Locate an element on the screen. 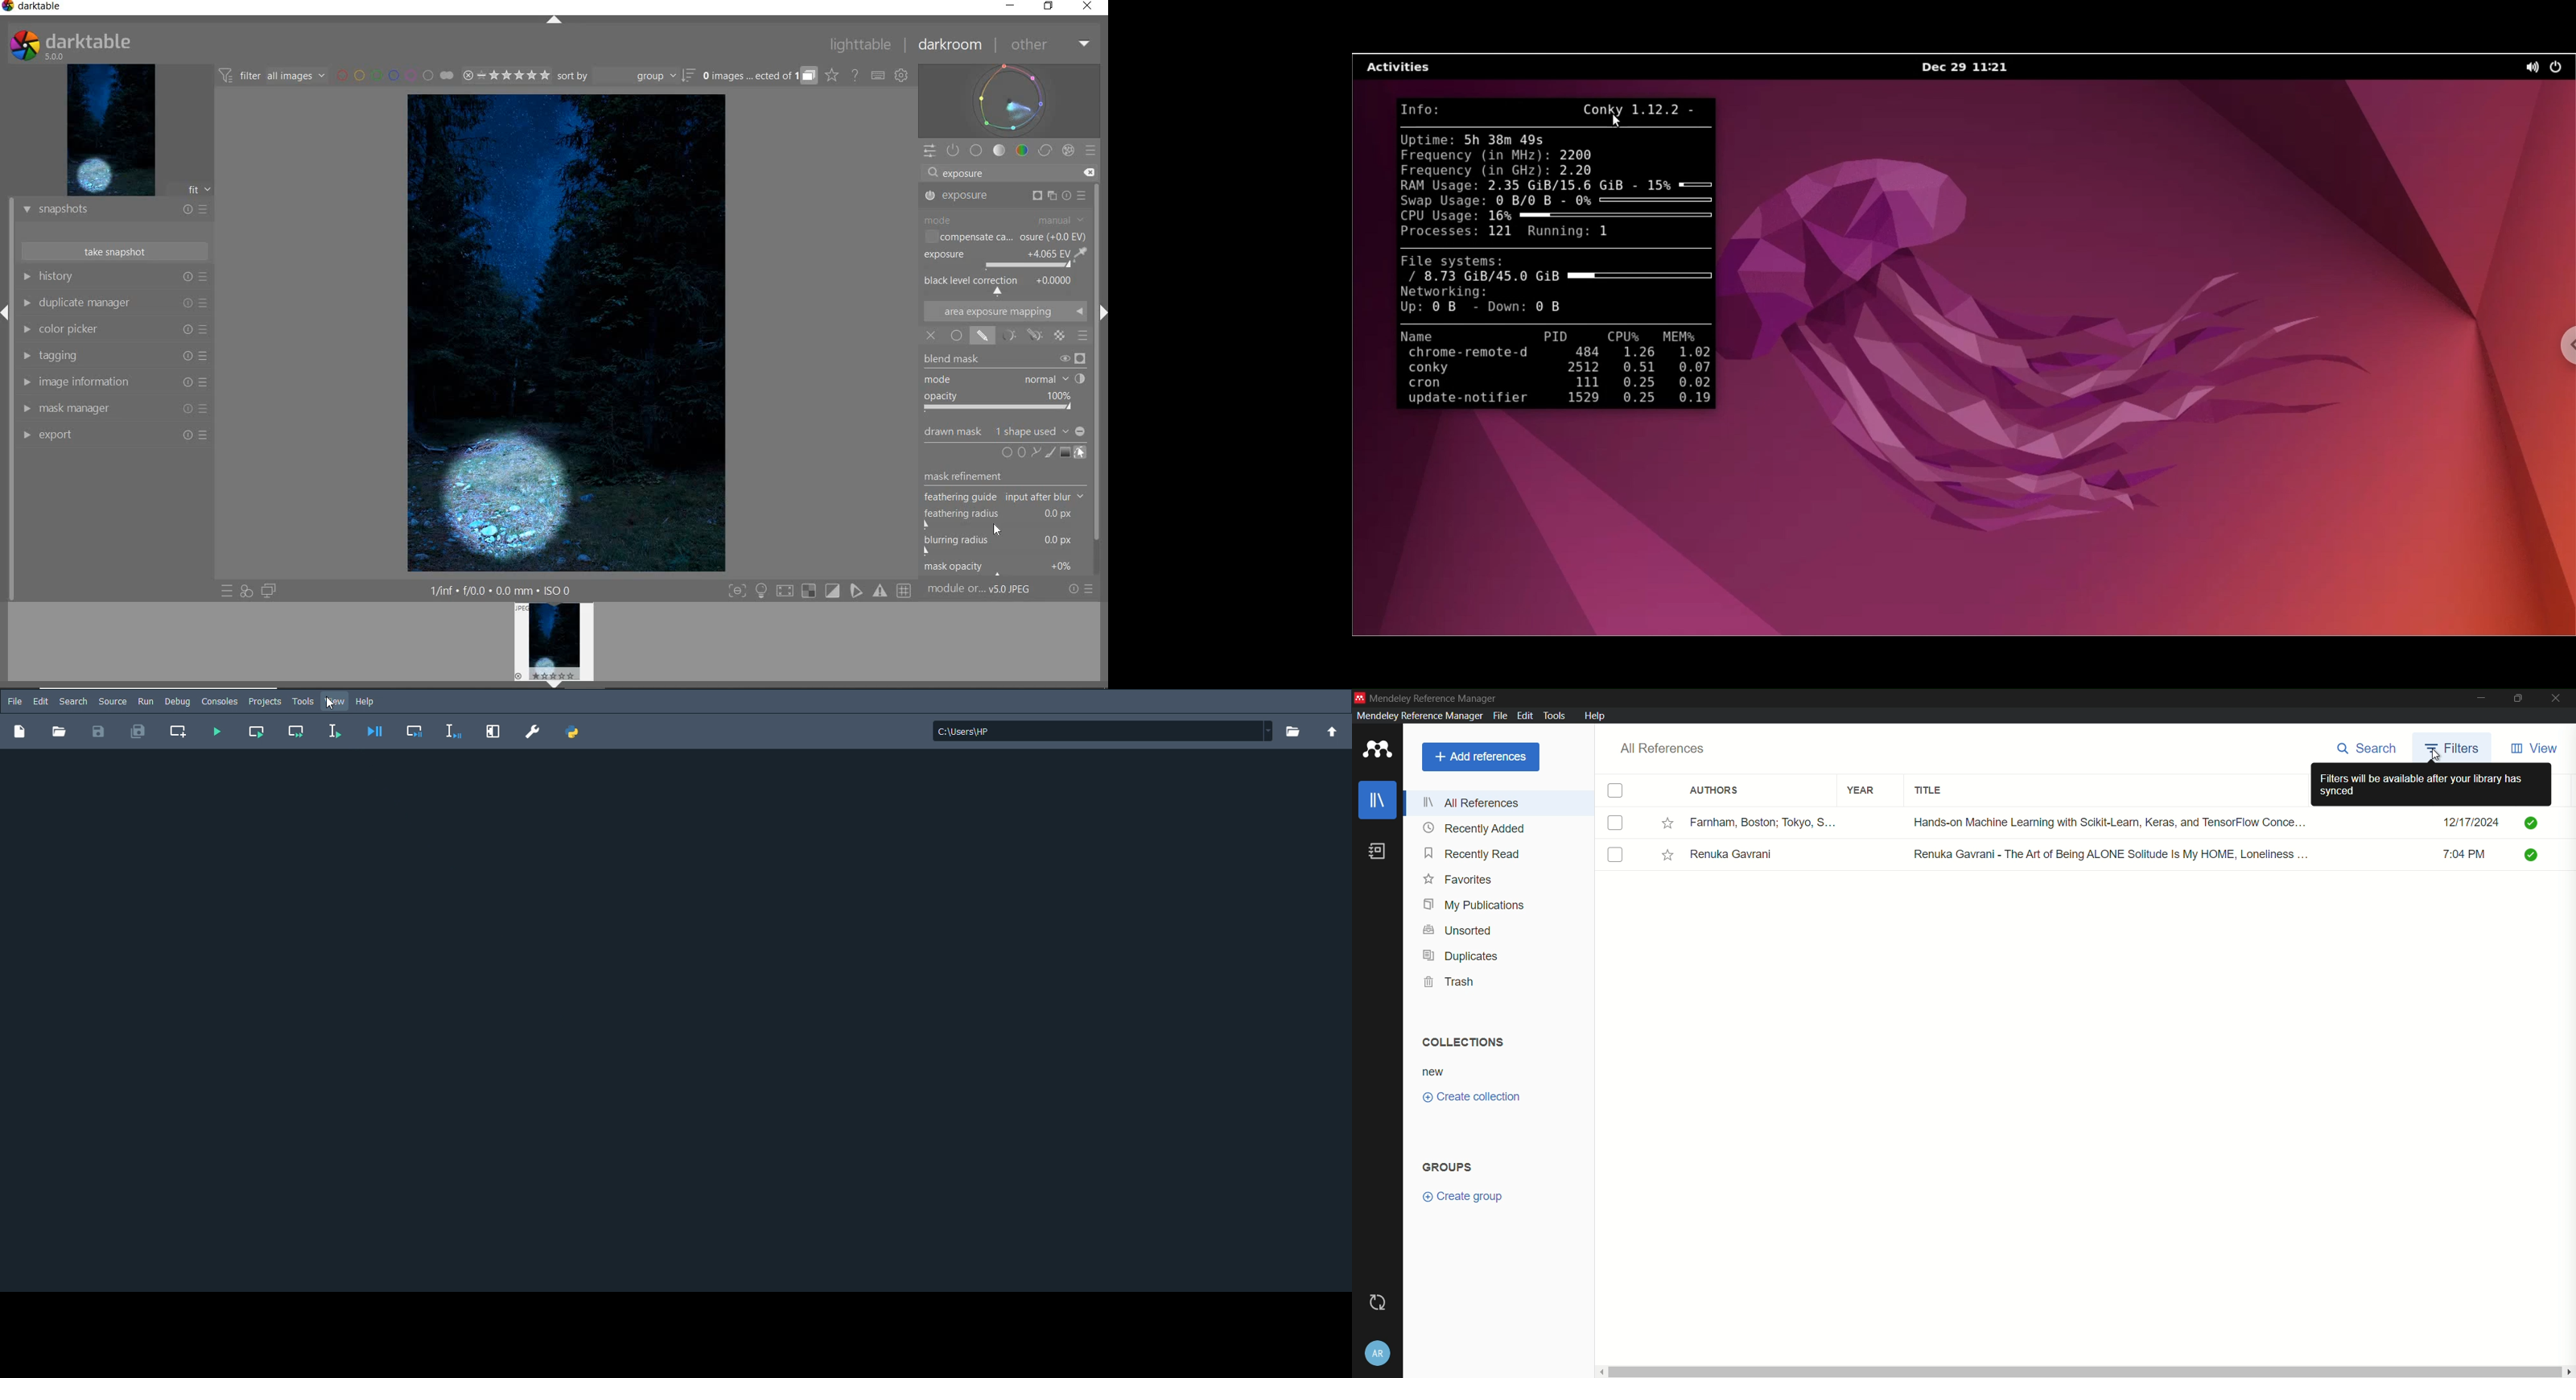 Image resolution: width=2576 pixels, height=1400 pixels. QUICK ACCESS PANEL is located at coordinates (928, 151).